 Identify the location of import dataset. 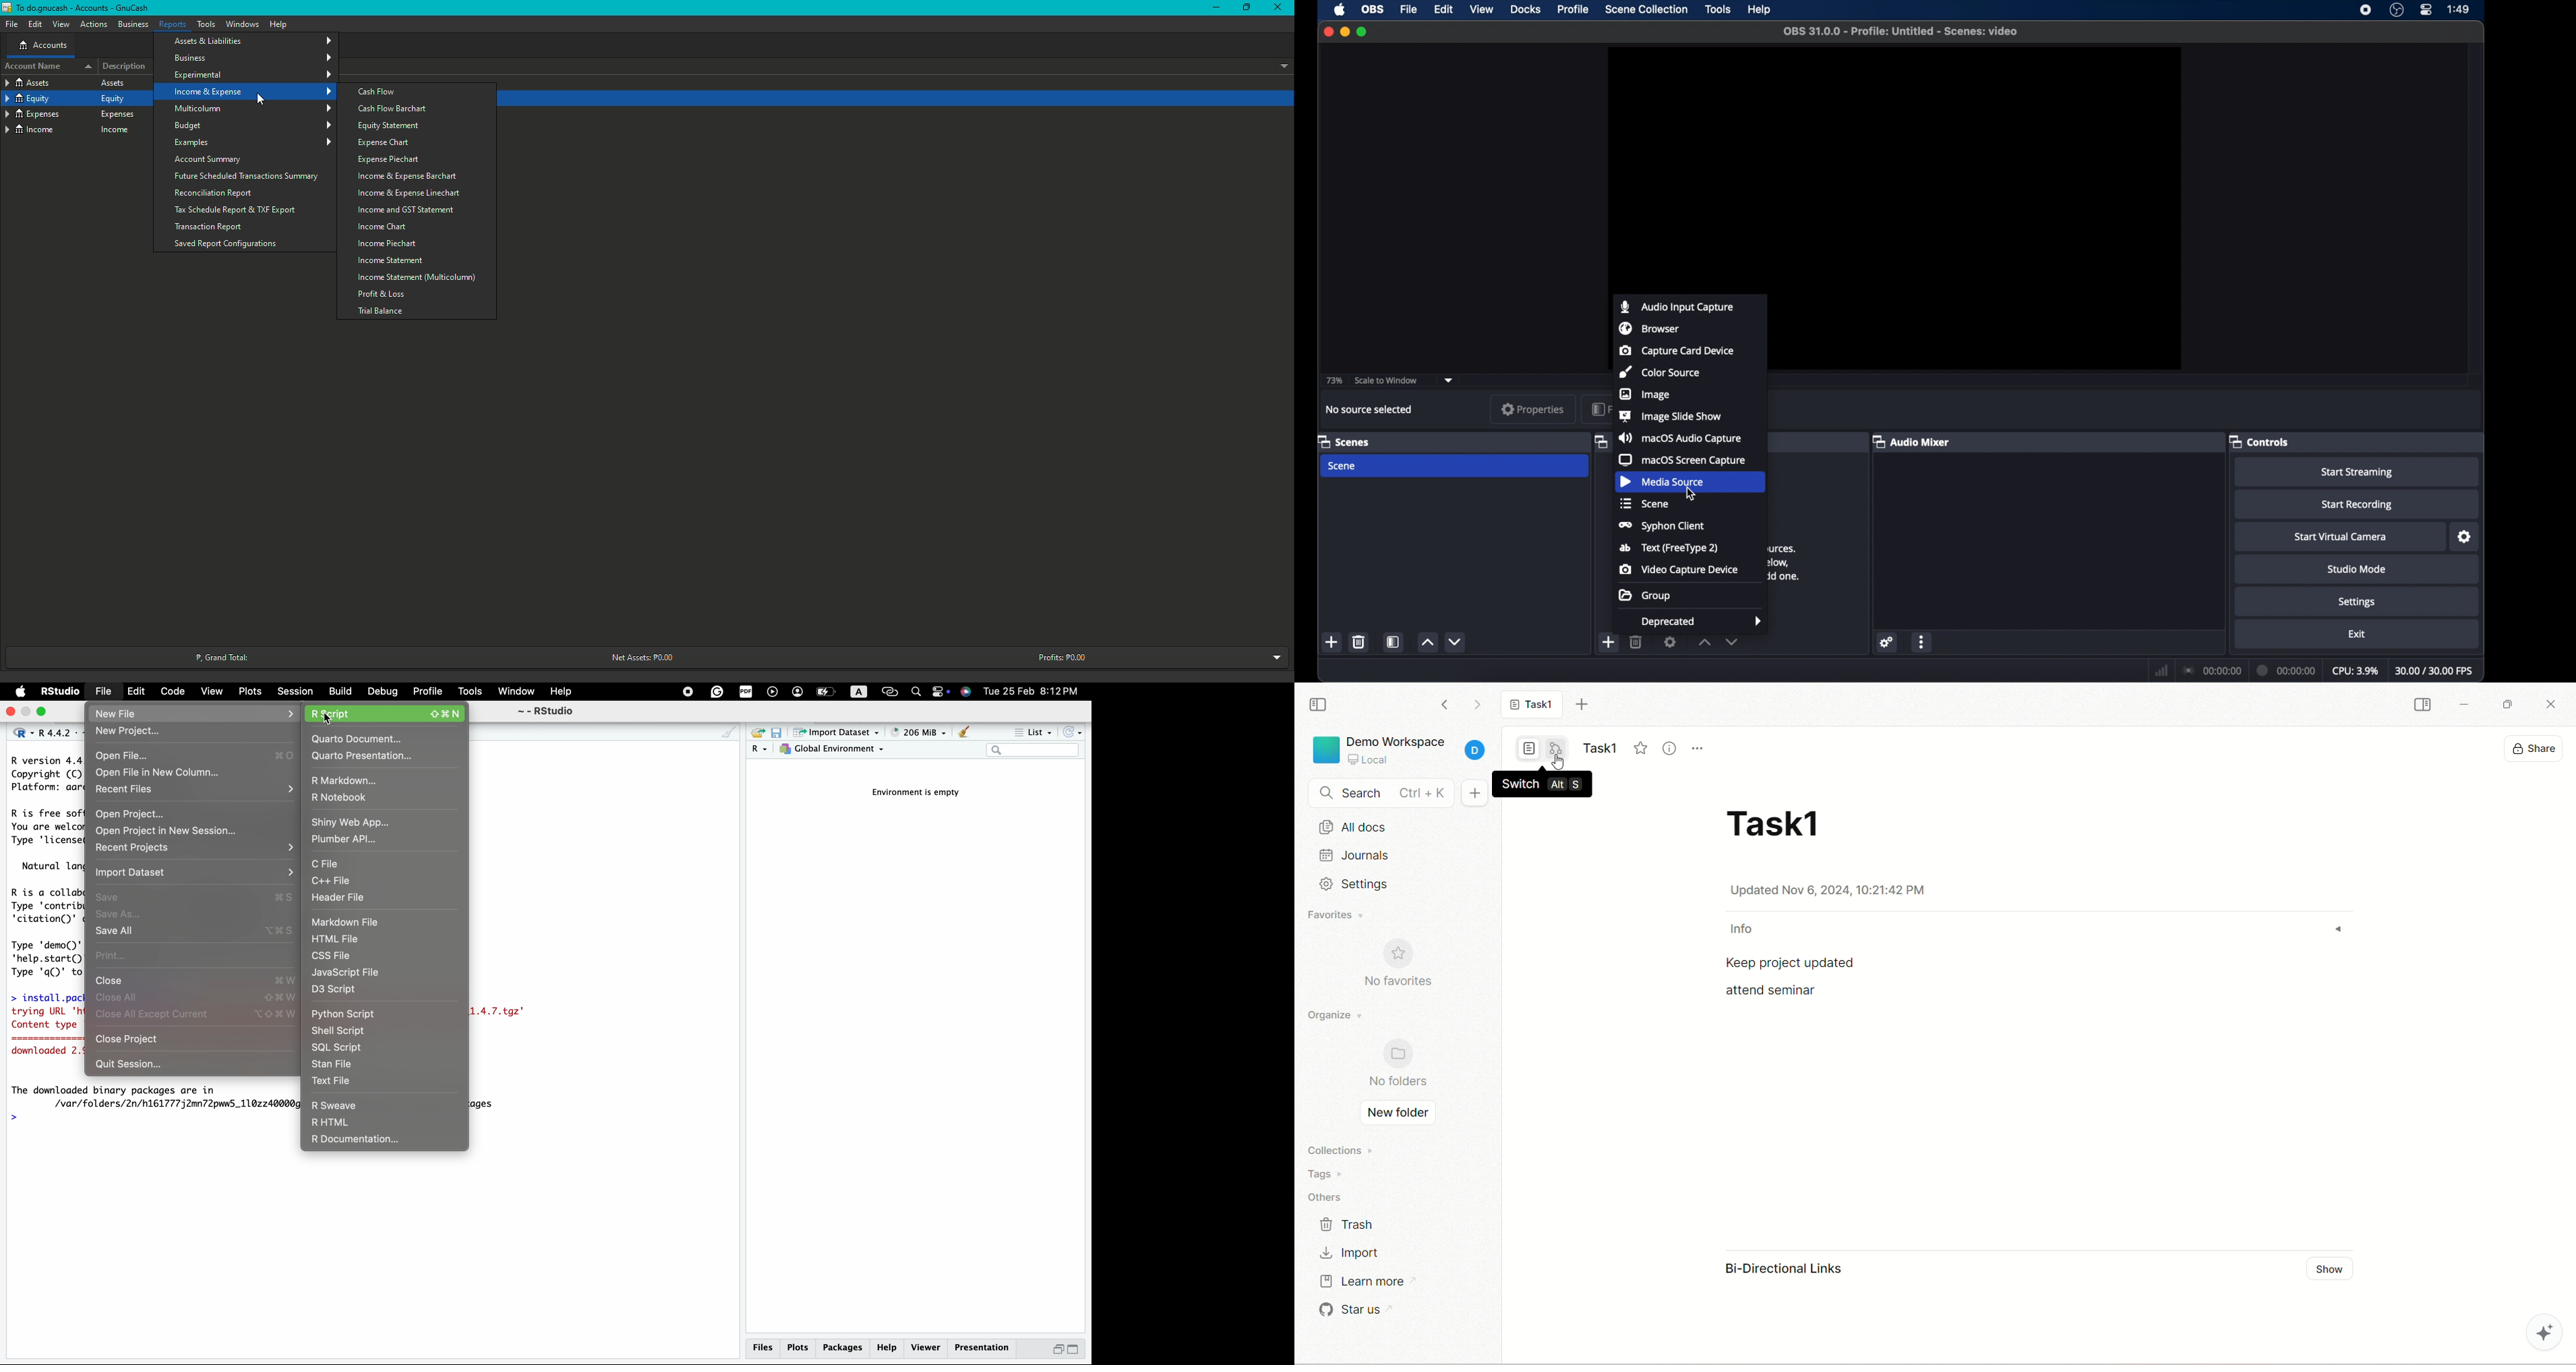
(197, 872).